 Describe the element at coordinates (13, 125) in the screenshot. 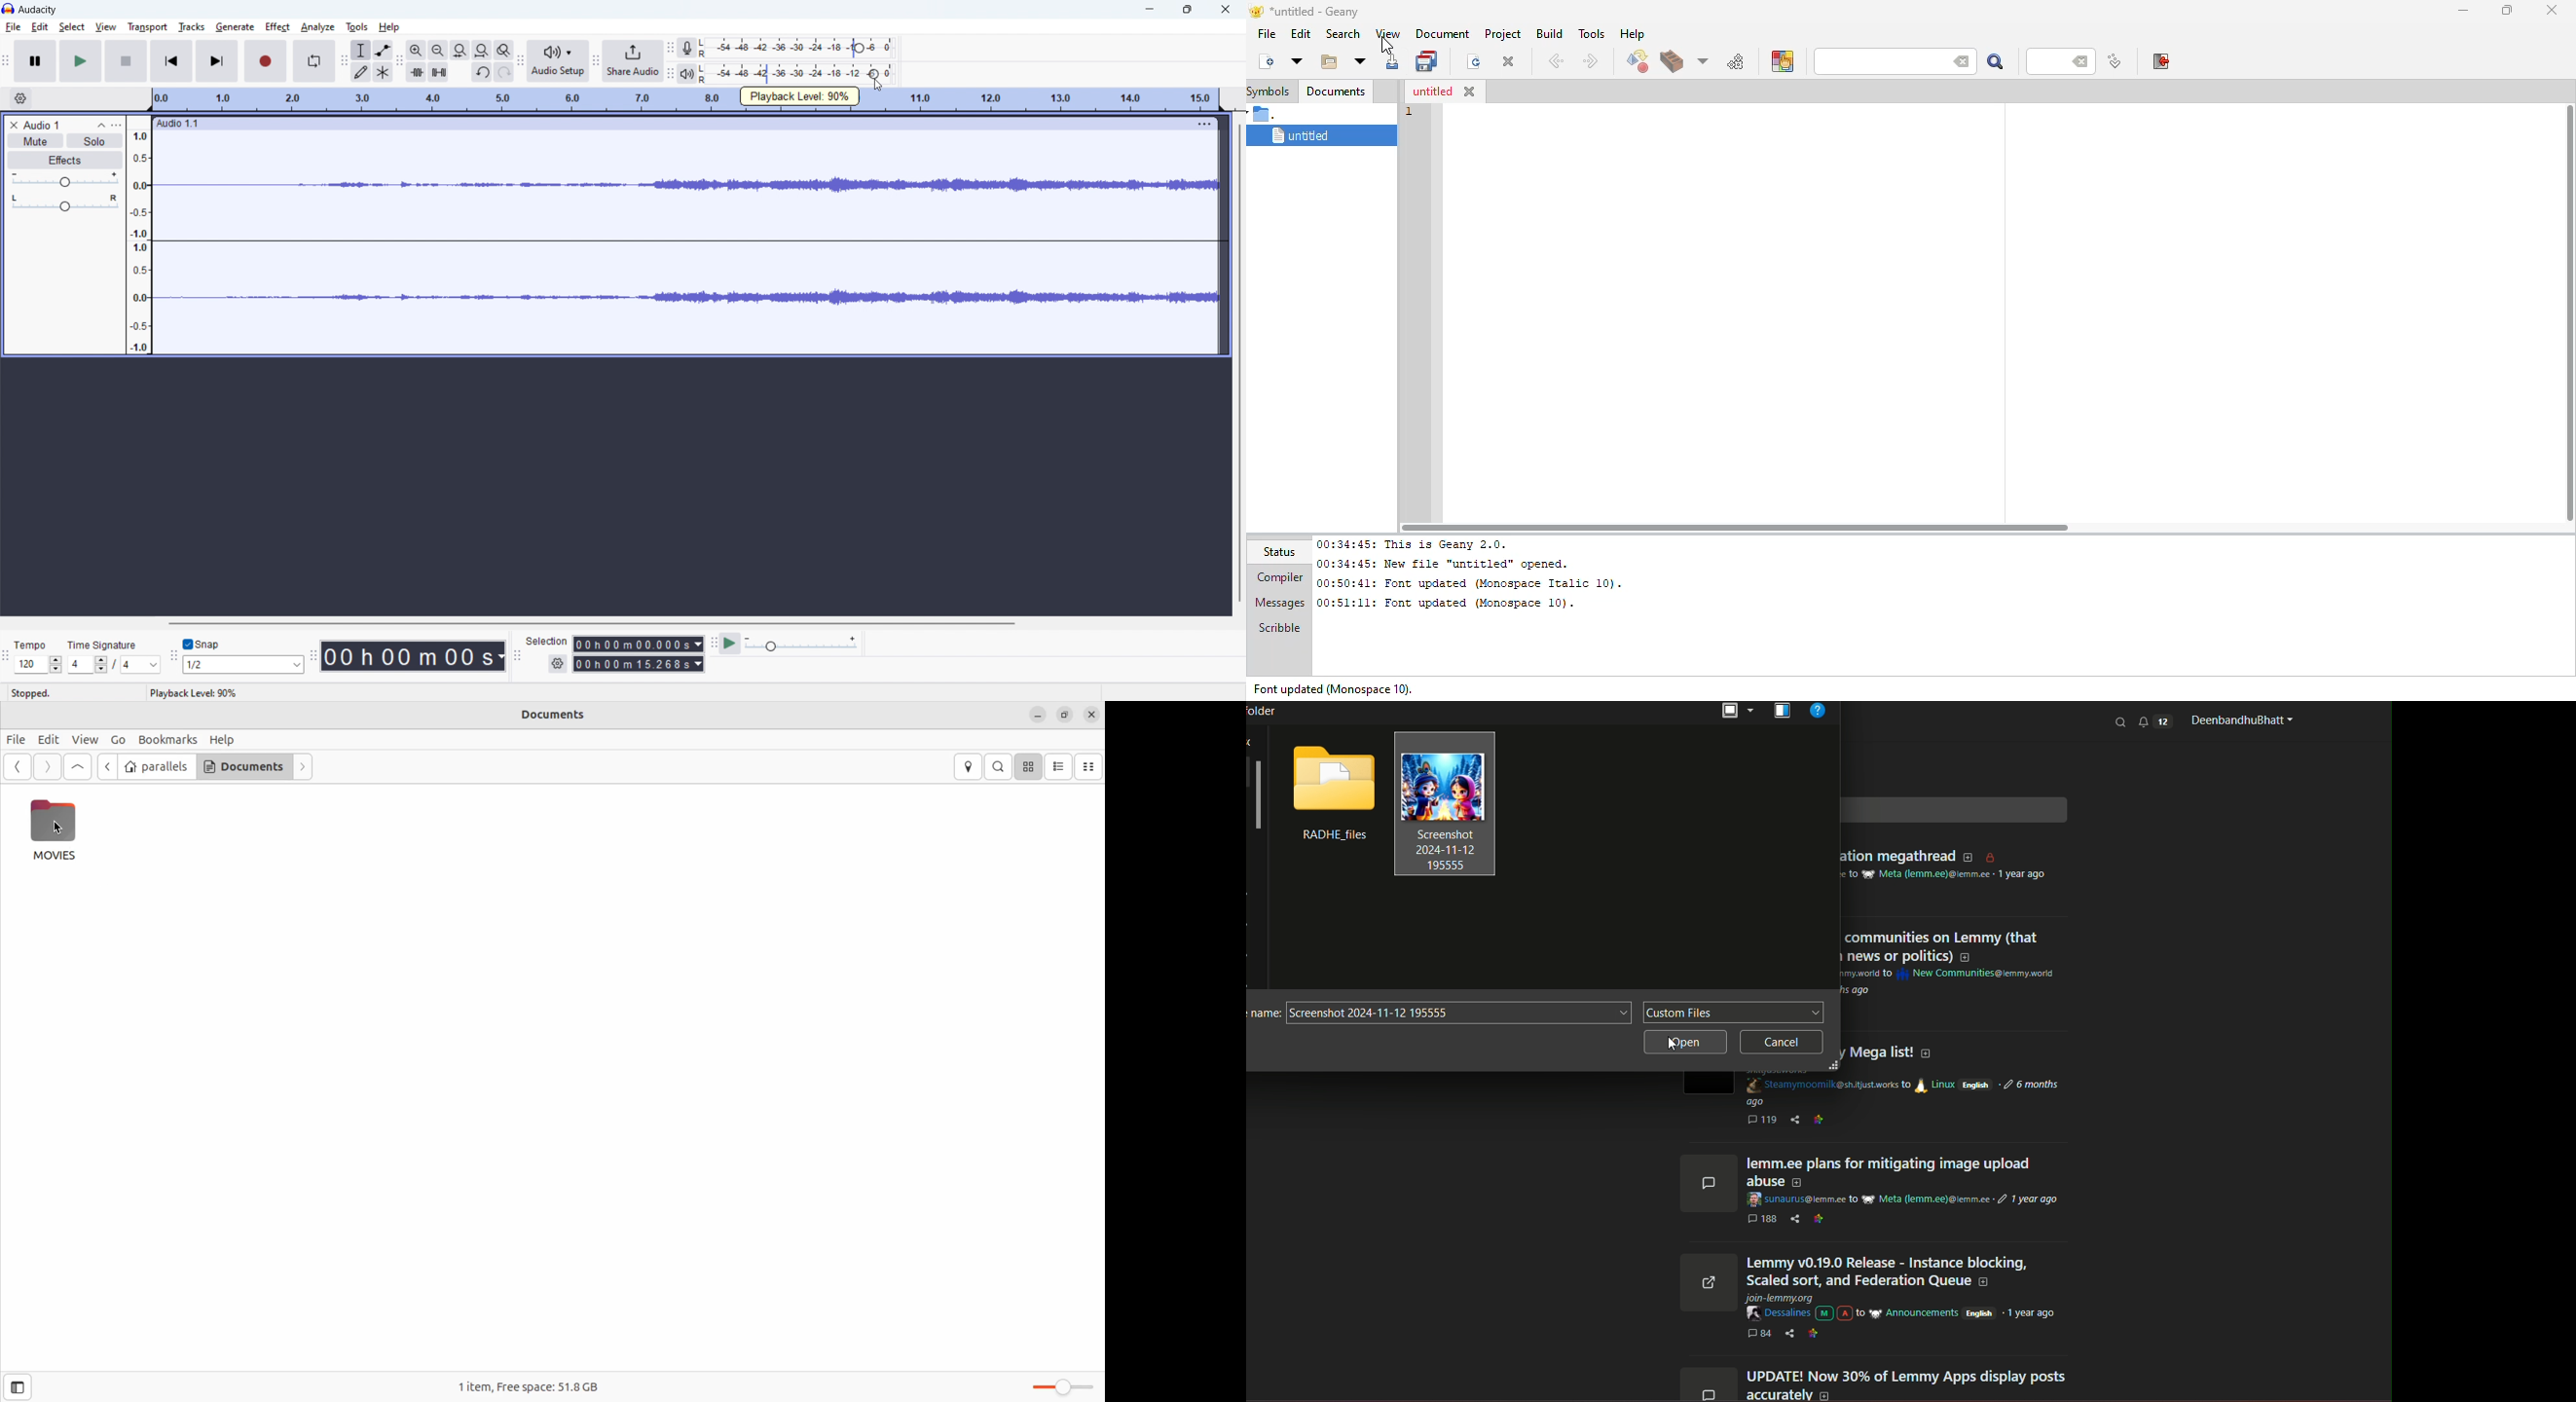

I see `delete audio` at that location.